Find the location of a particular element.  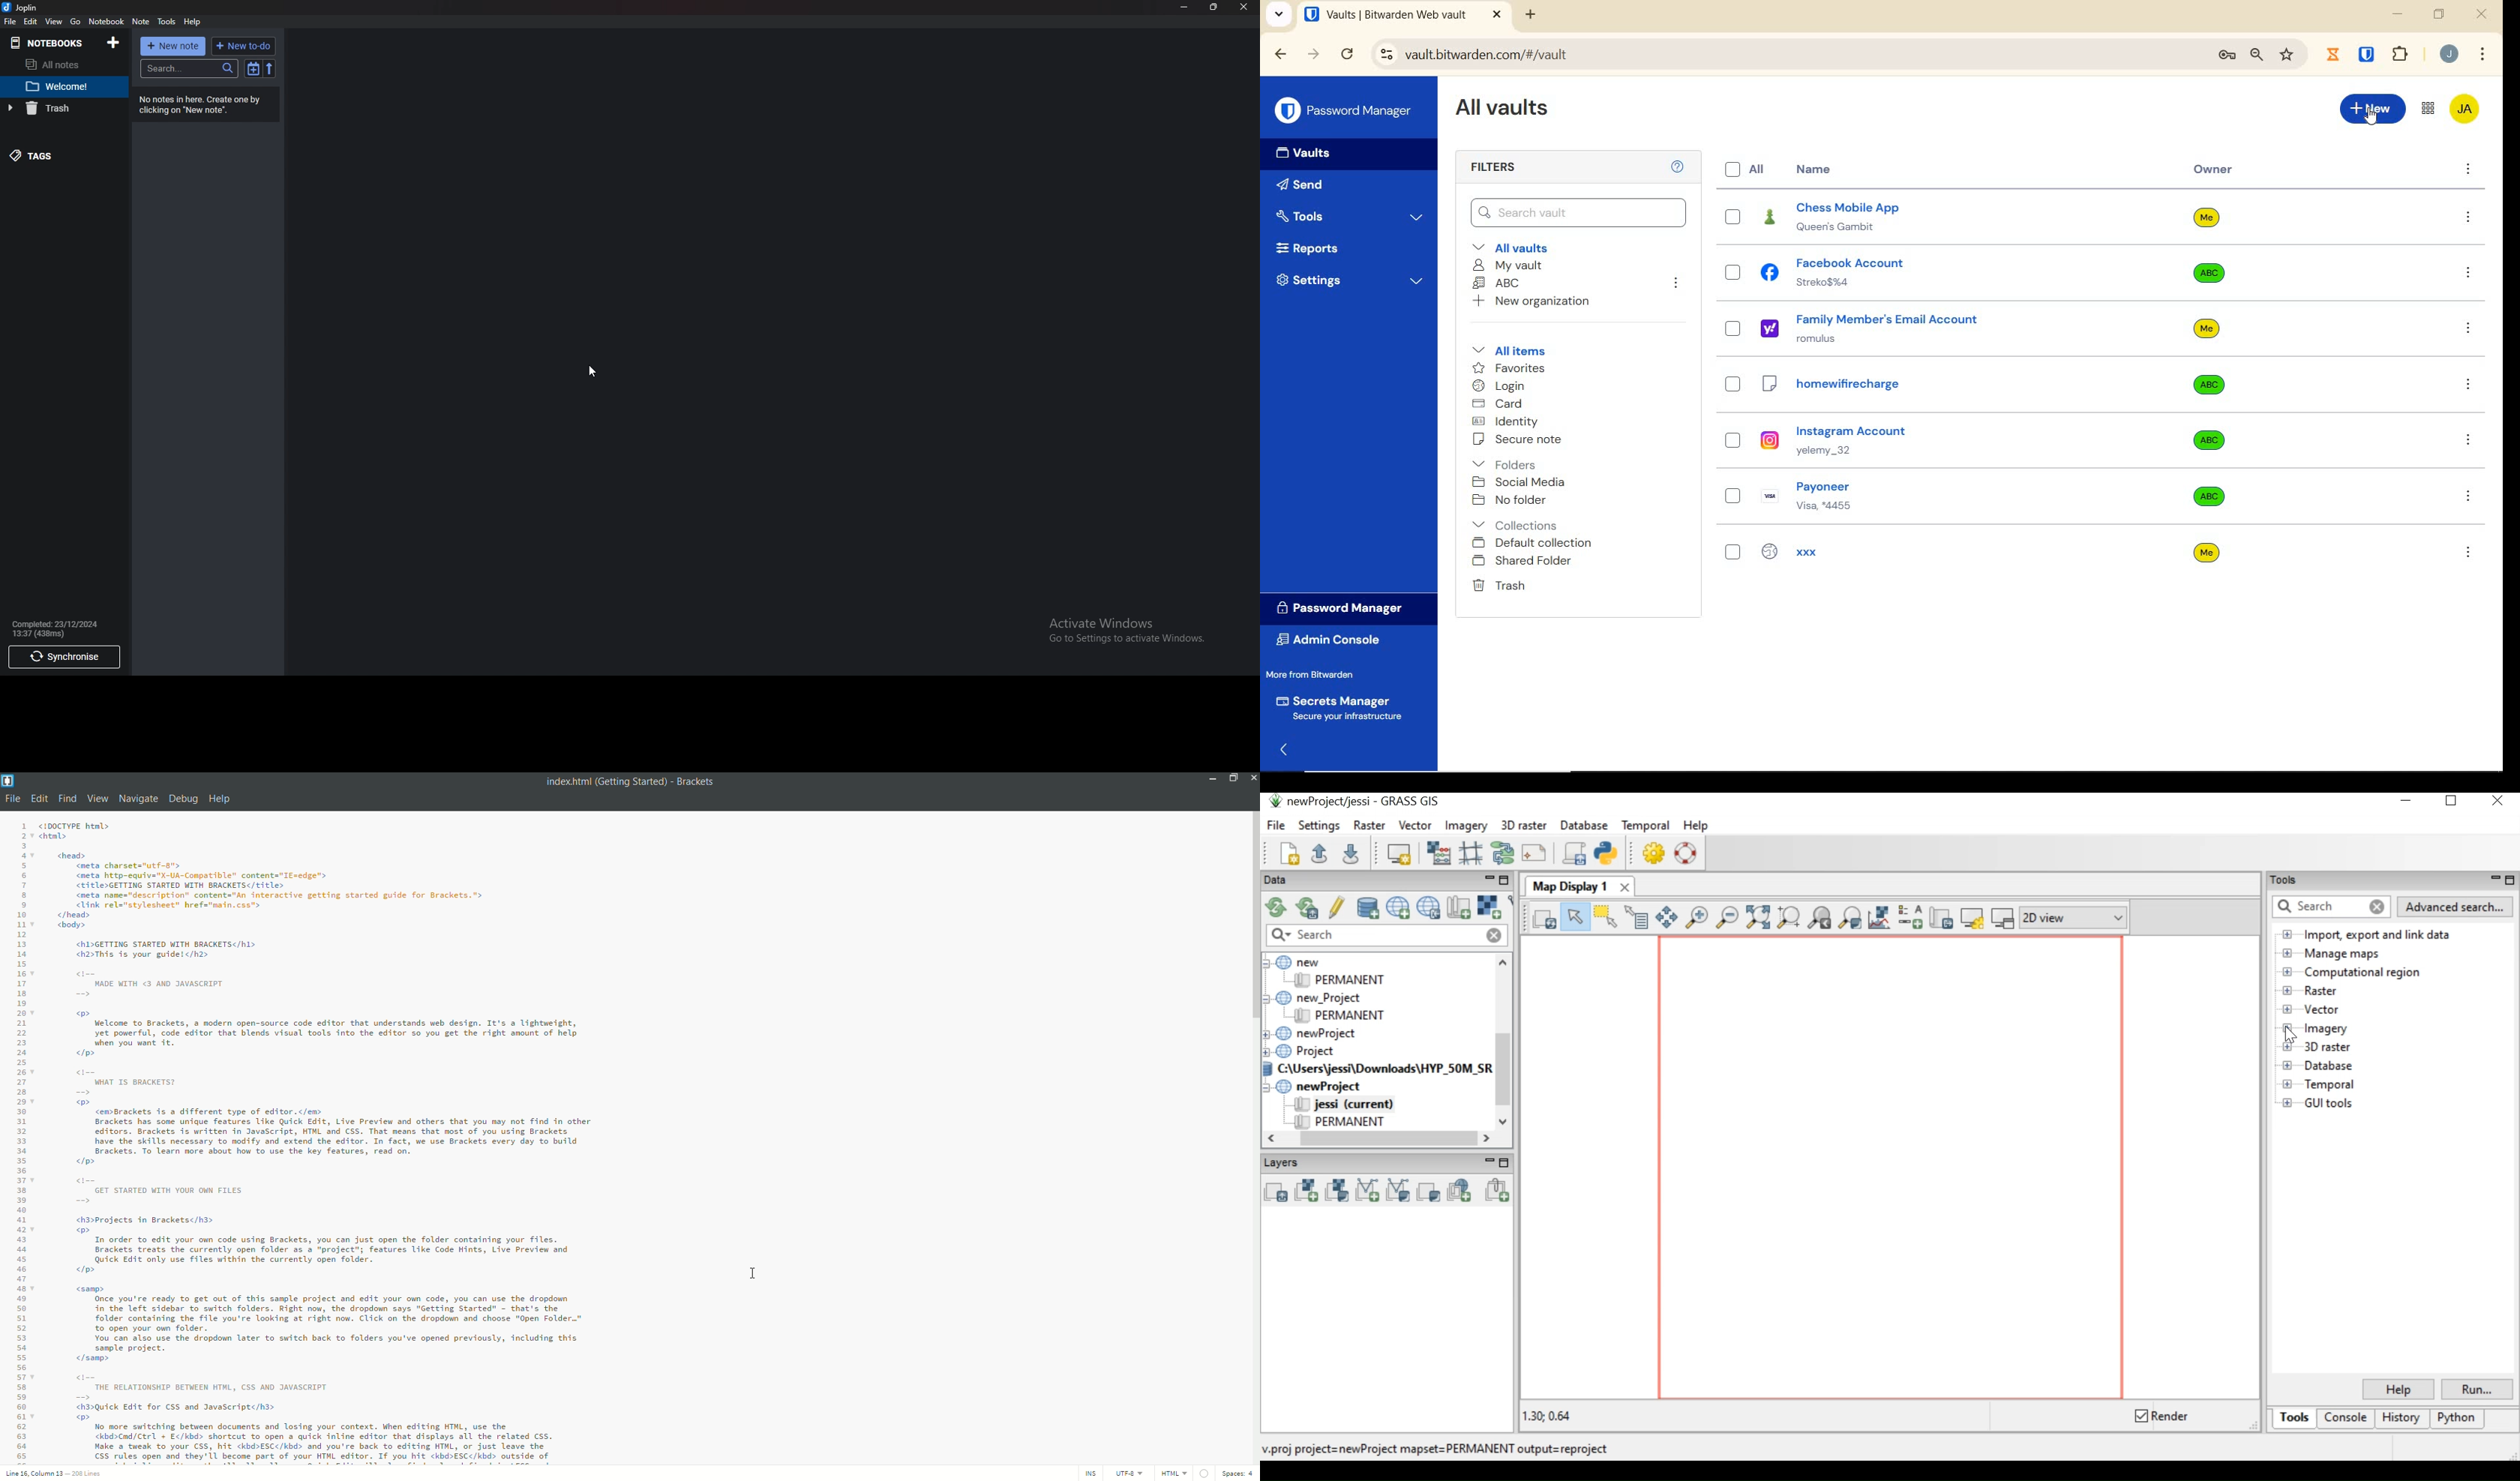

Notebook is located at coordinates (107, 22).